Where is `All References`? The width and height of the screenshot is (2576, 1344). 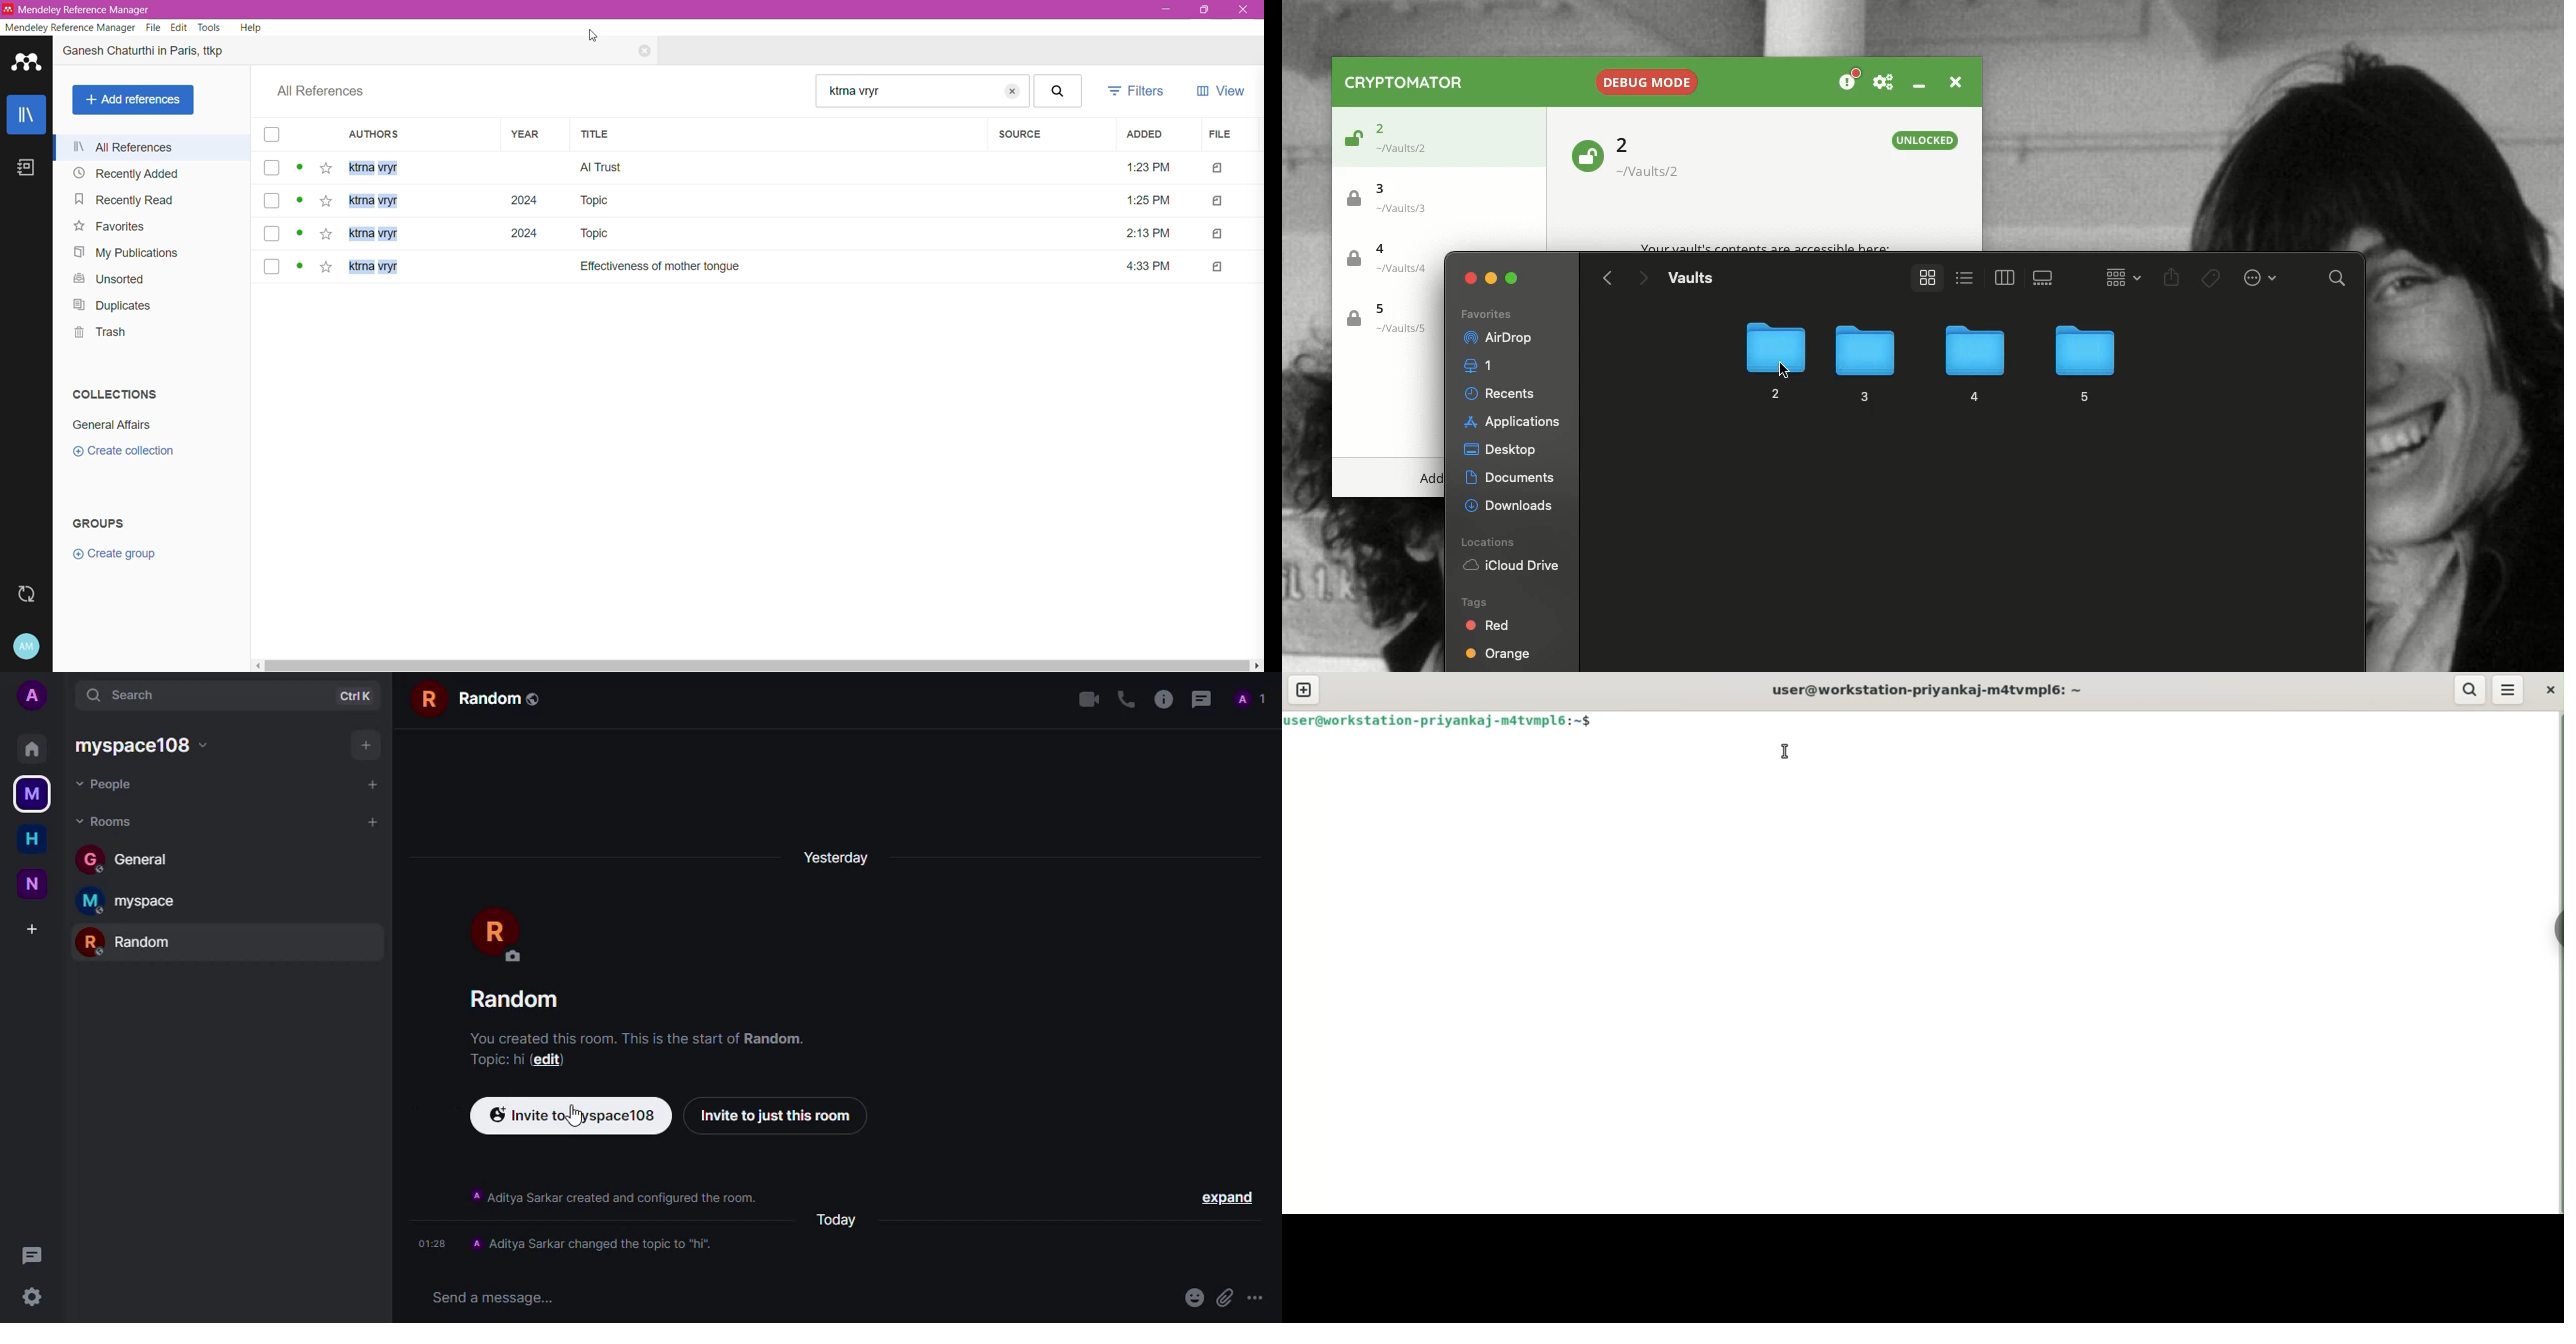
All References is located at coordinates (327, 92).